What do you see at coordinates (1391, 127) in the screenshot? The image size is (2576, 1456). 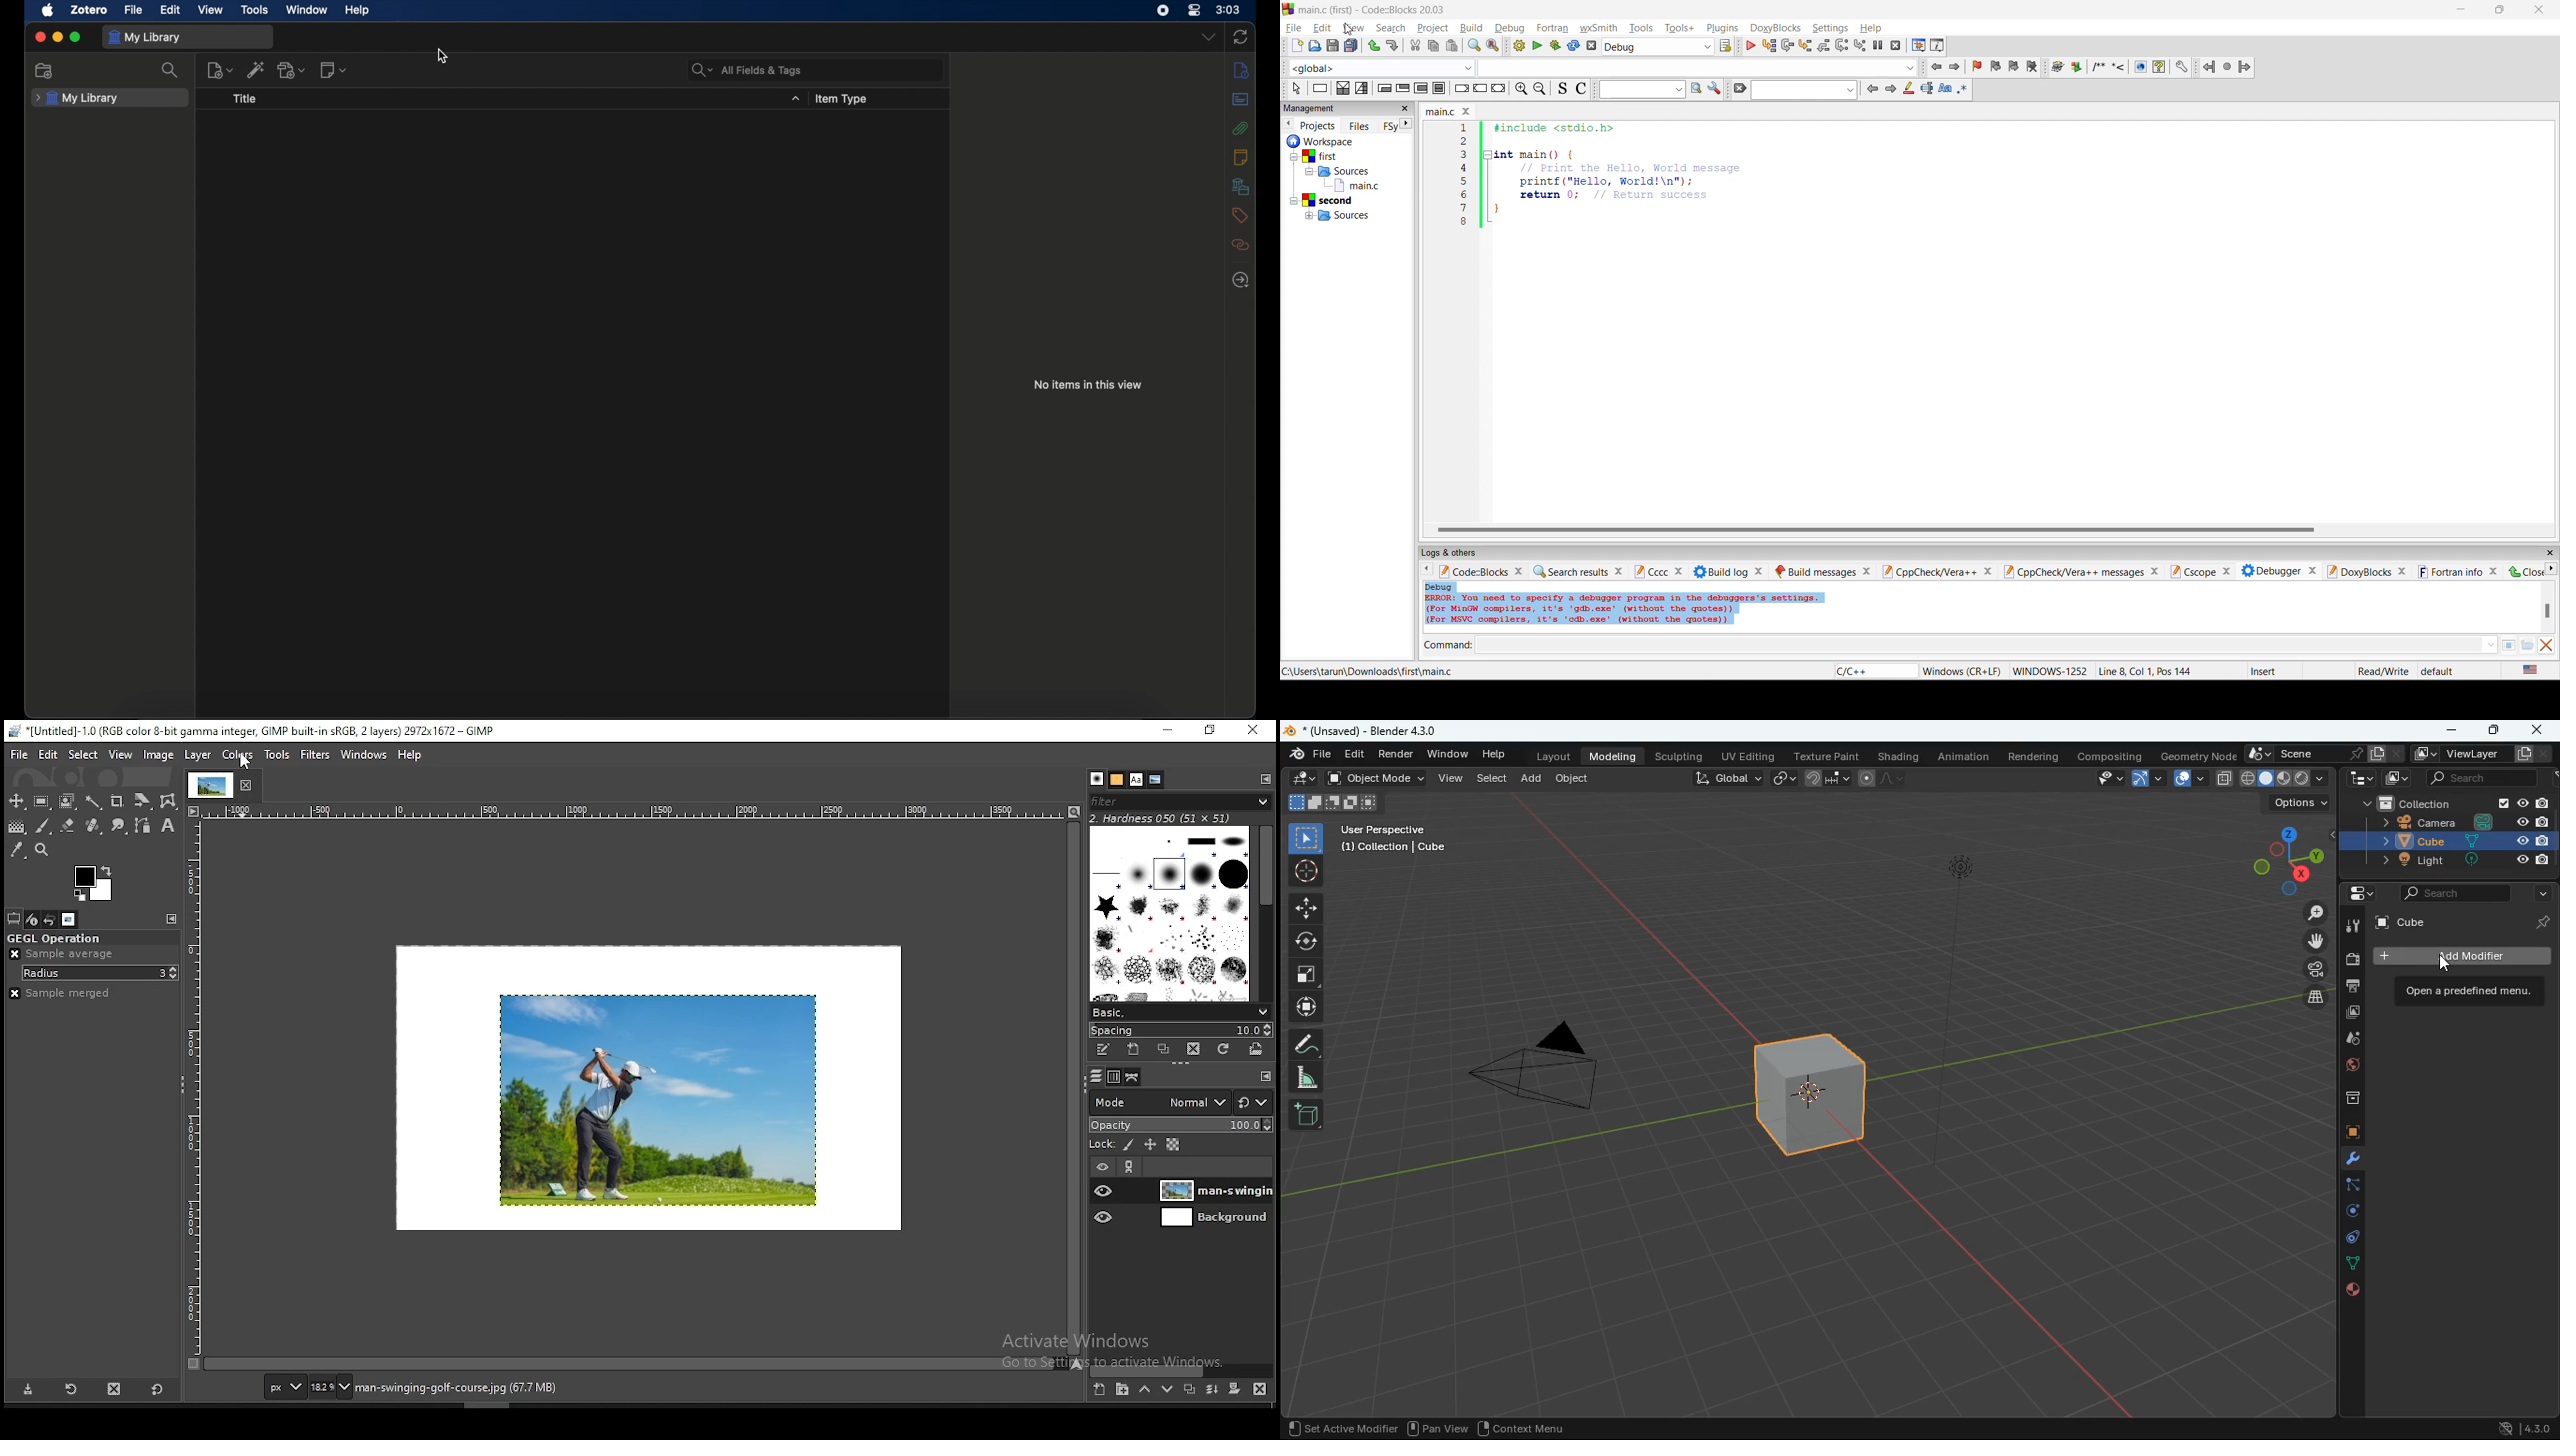 I see `FSy` at bounding box center [1391, 127].